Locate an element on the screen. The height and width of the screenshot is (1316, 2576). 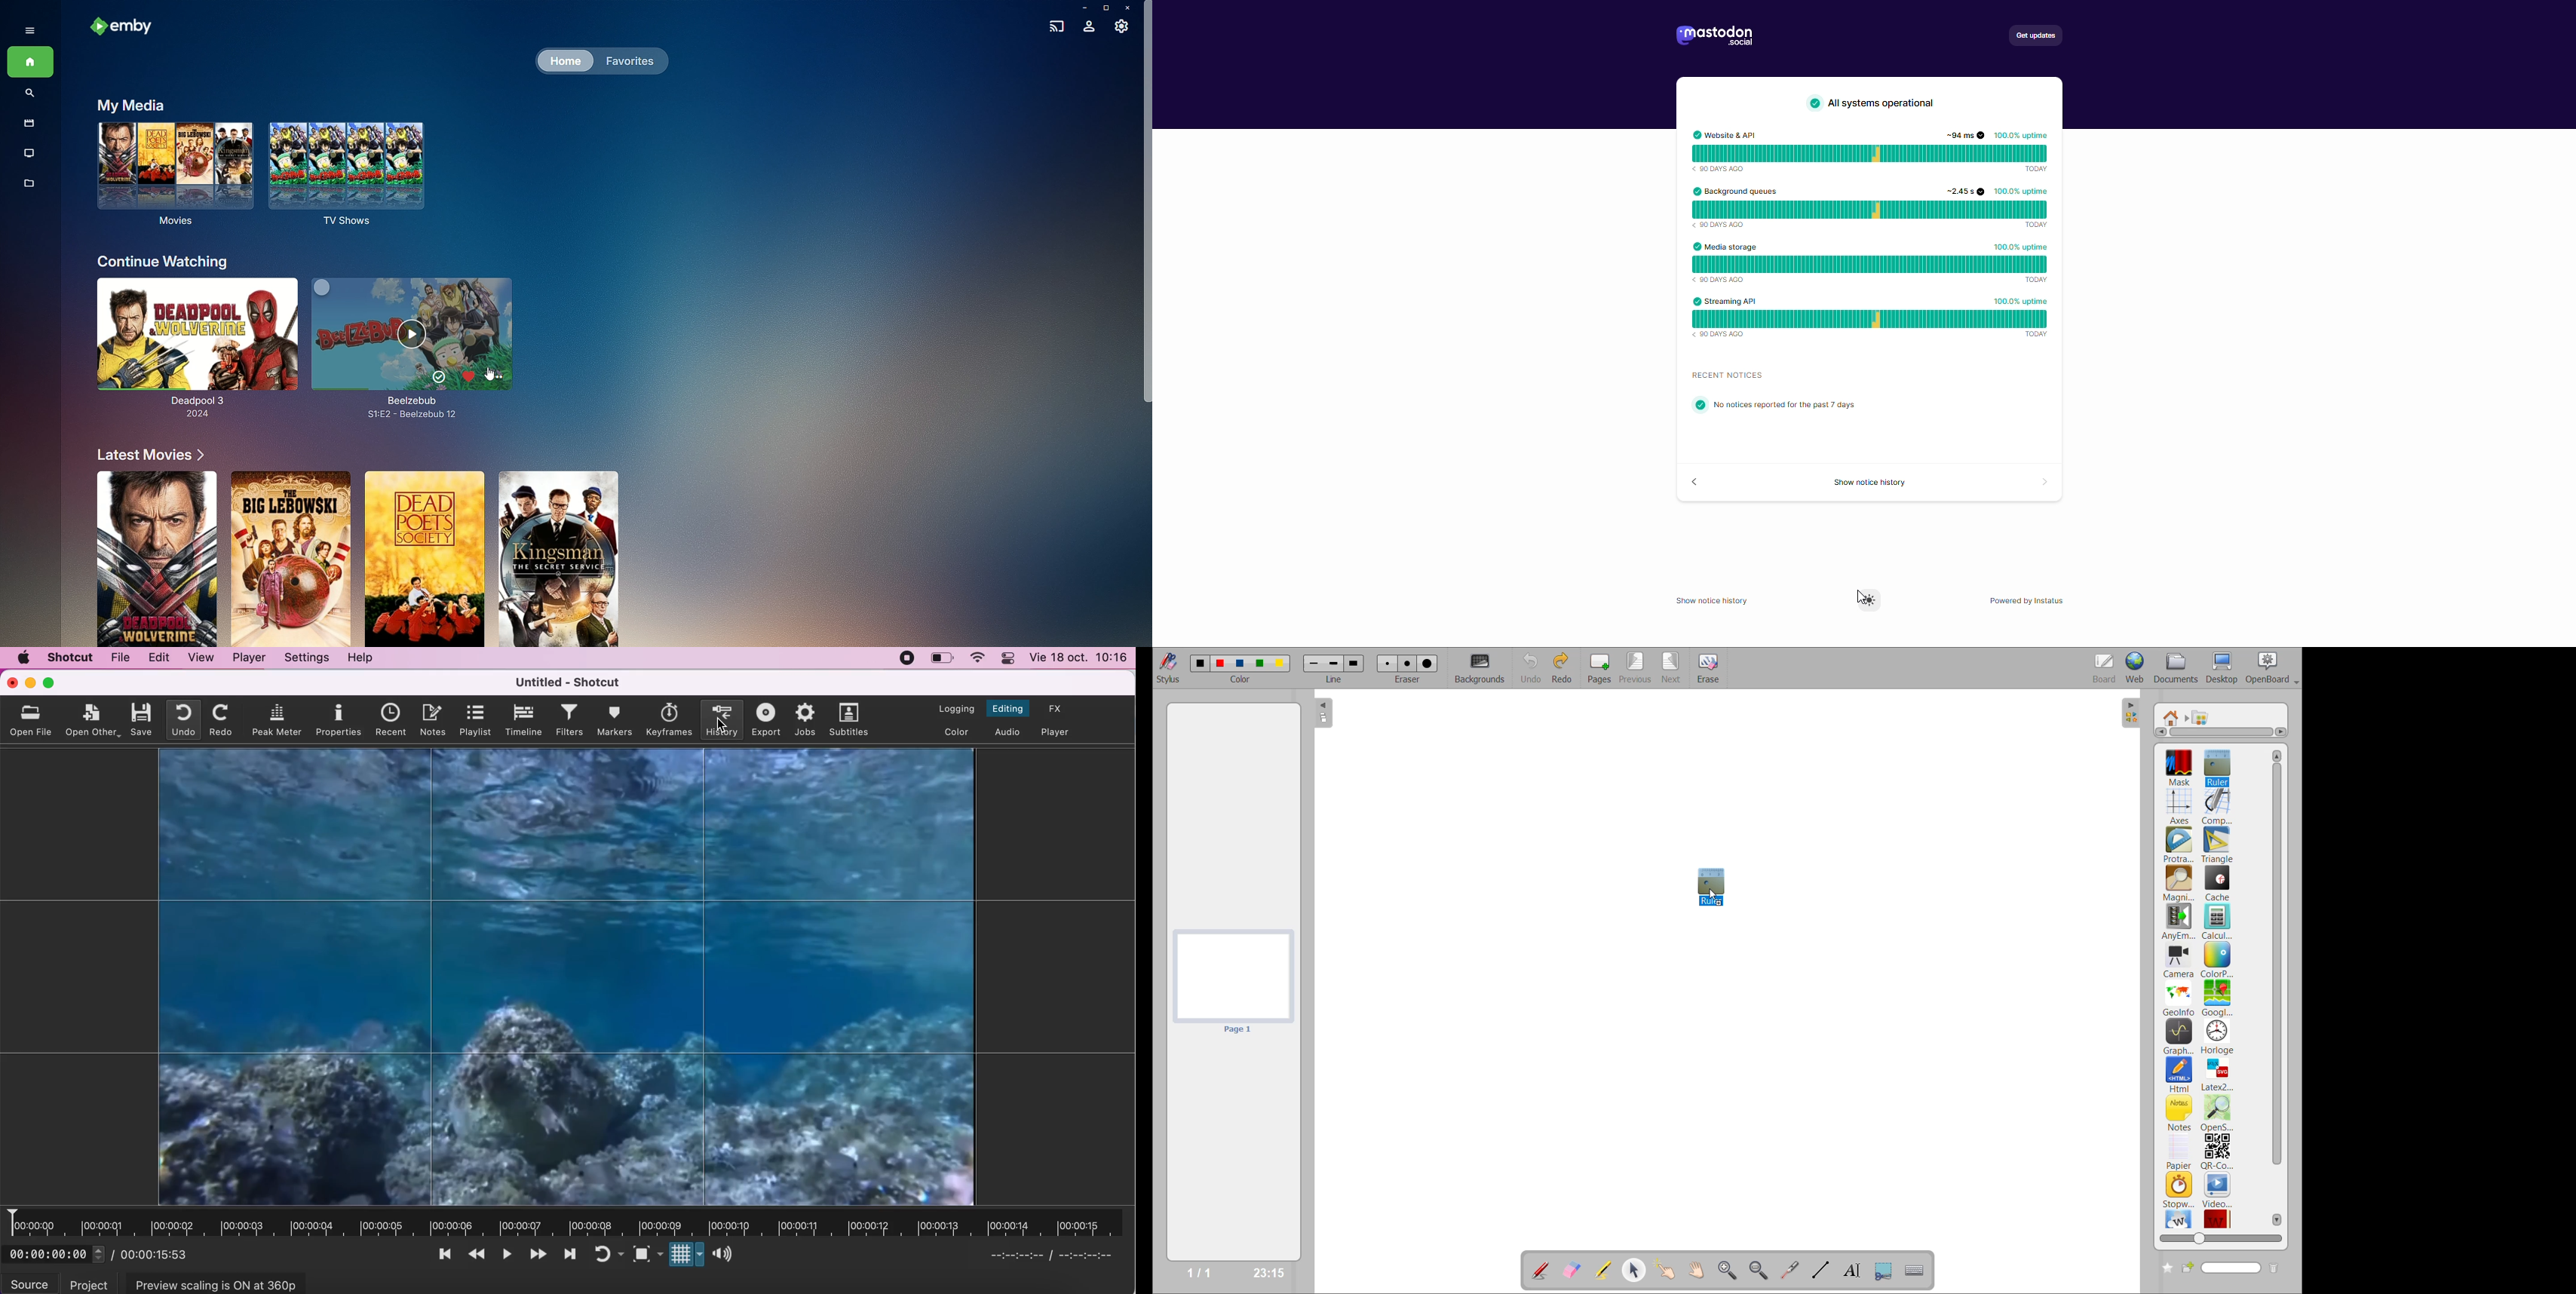
 clip is located at coordinates (553, 977).